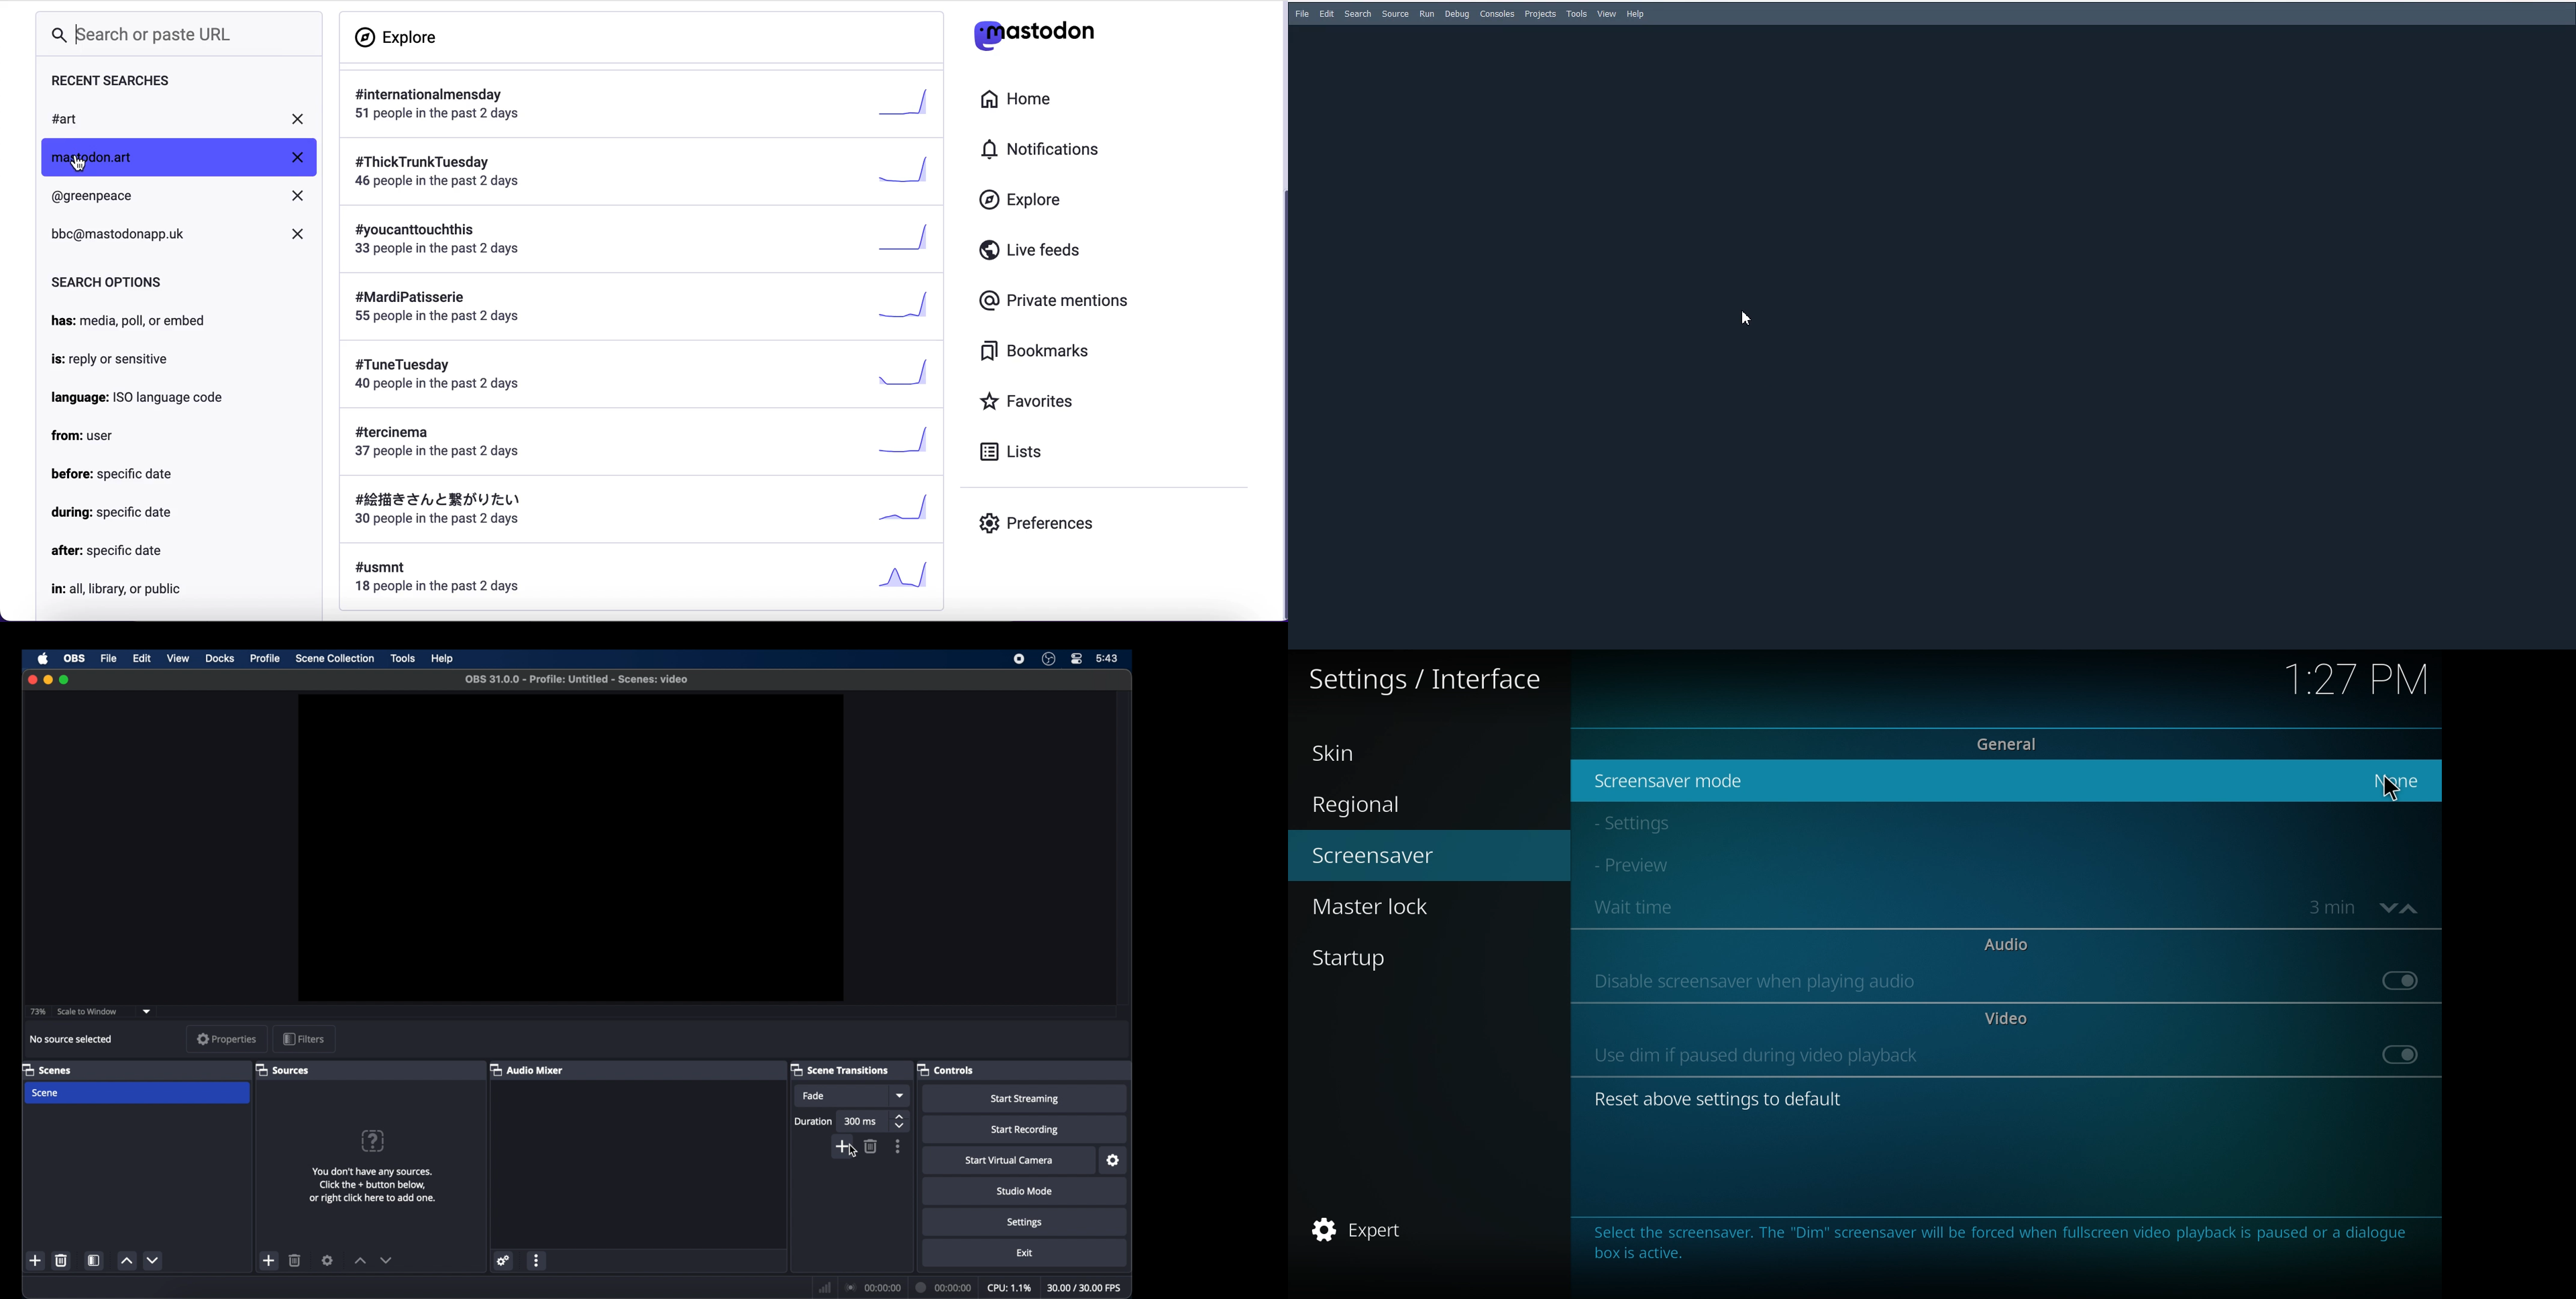 Image resolution: width=2576 pixels, height=1316 pixels. What do you see at coordinates (527, 1069) in the screenshot?
I see `audio mixer` at bounding box center [527, 1069].